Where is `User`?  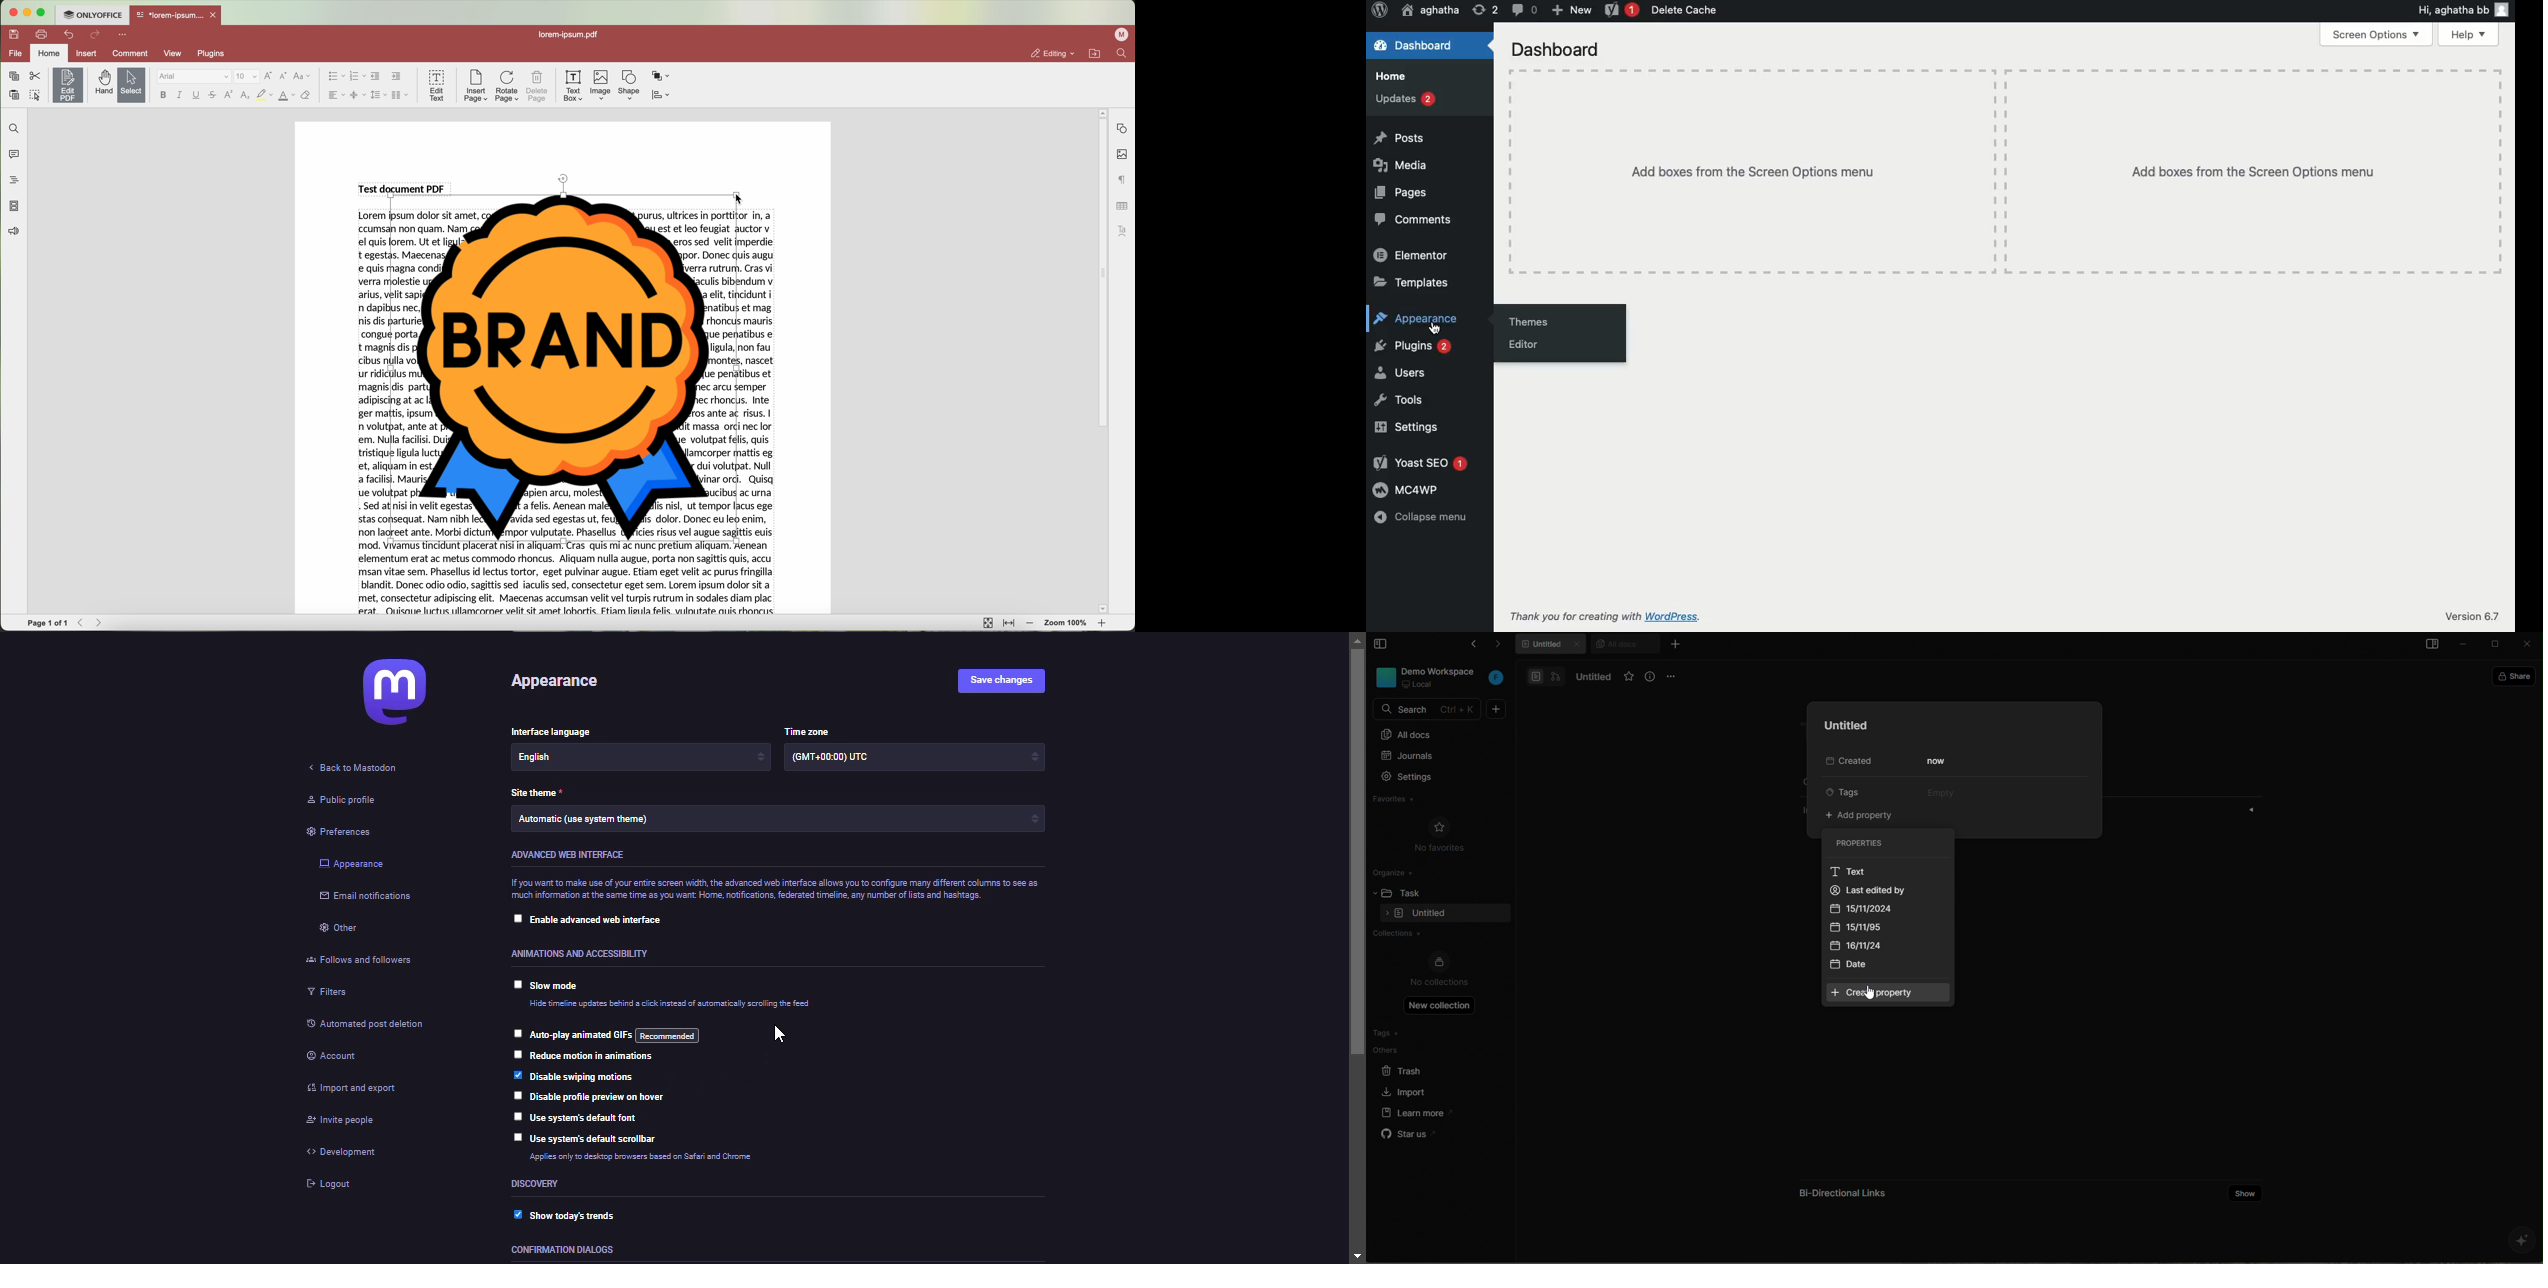 User is located at coordinates (1430, 10).